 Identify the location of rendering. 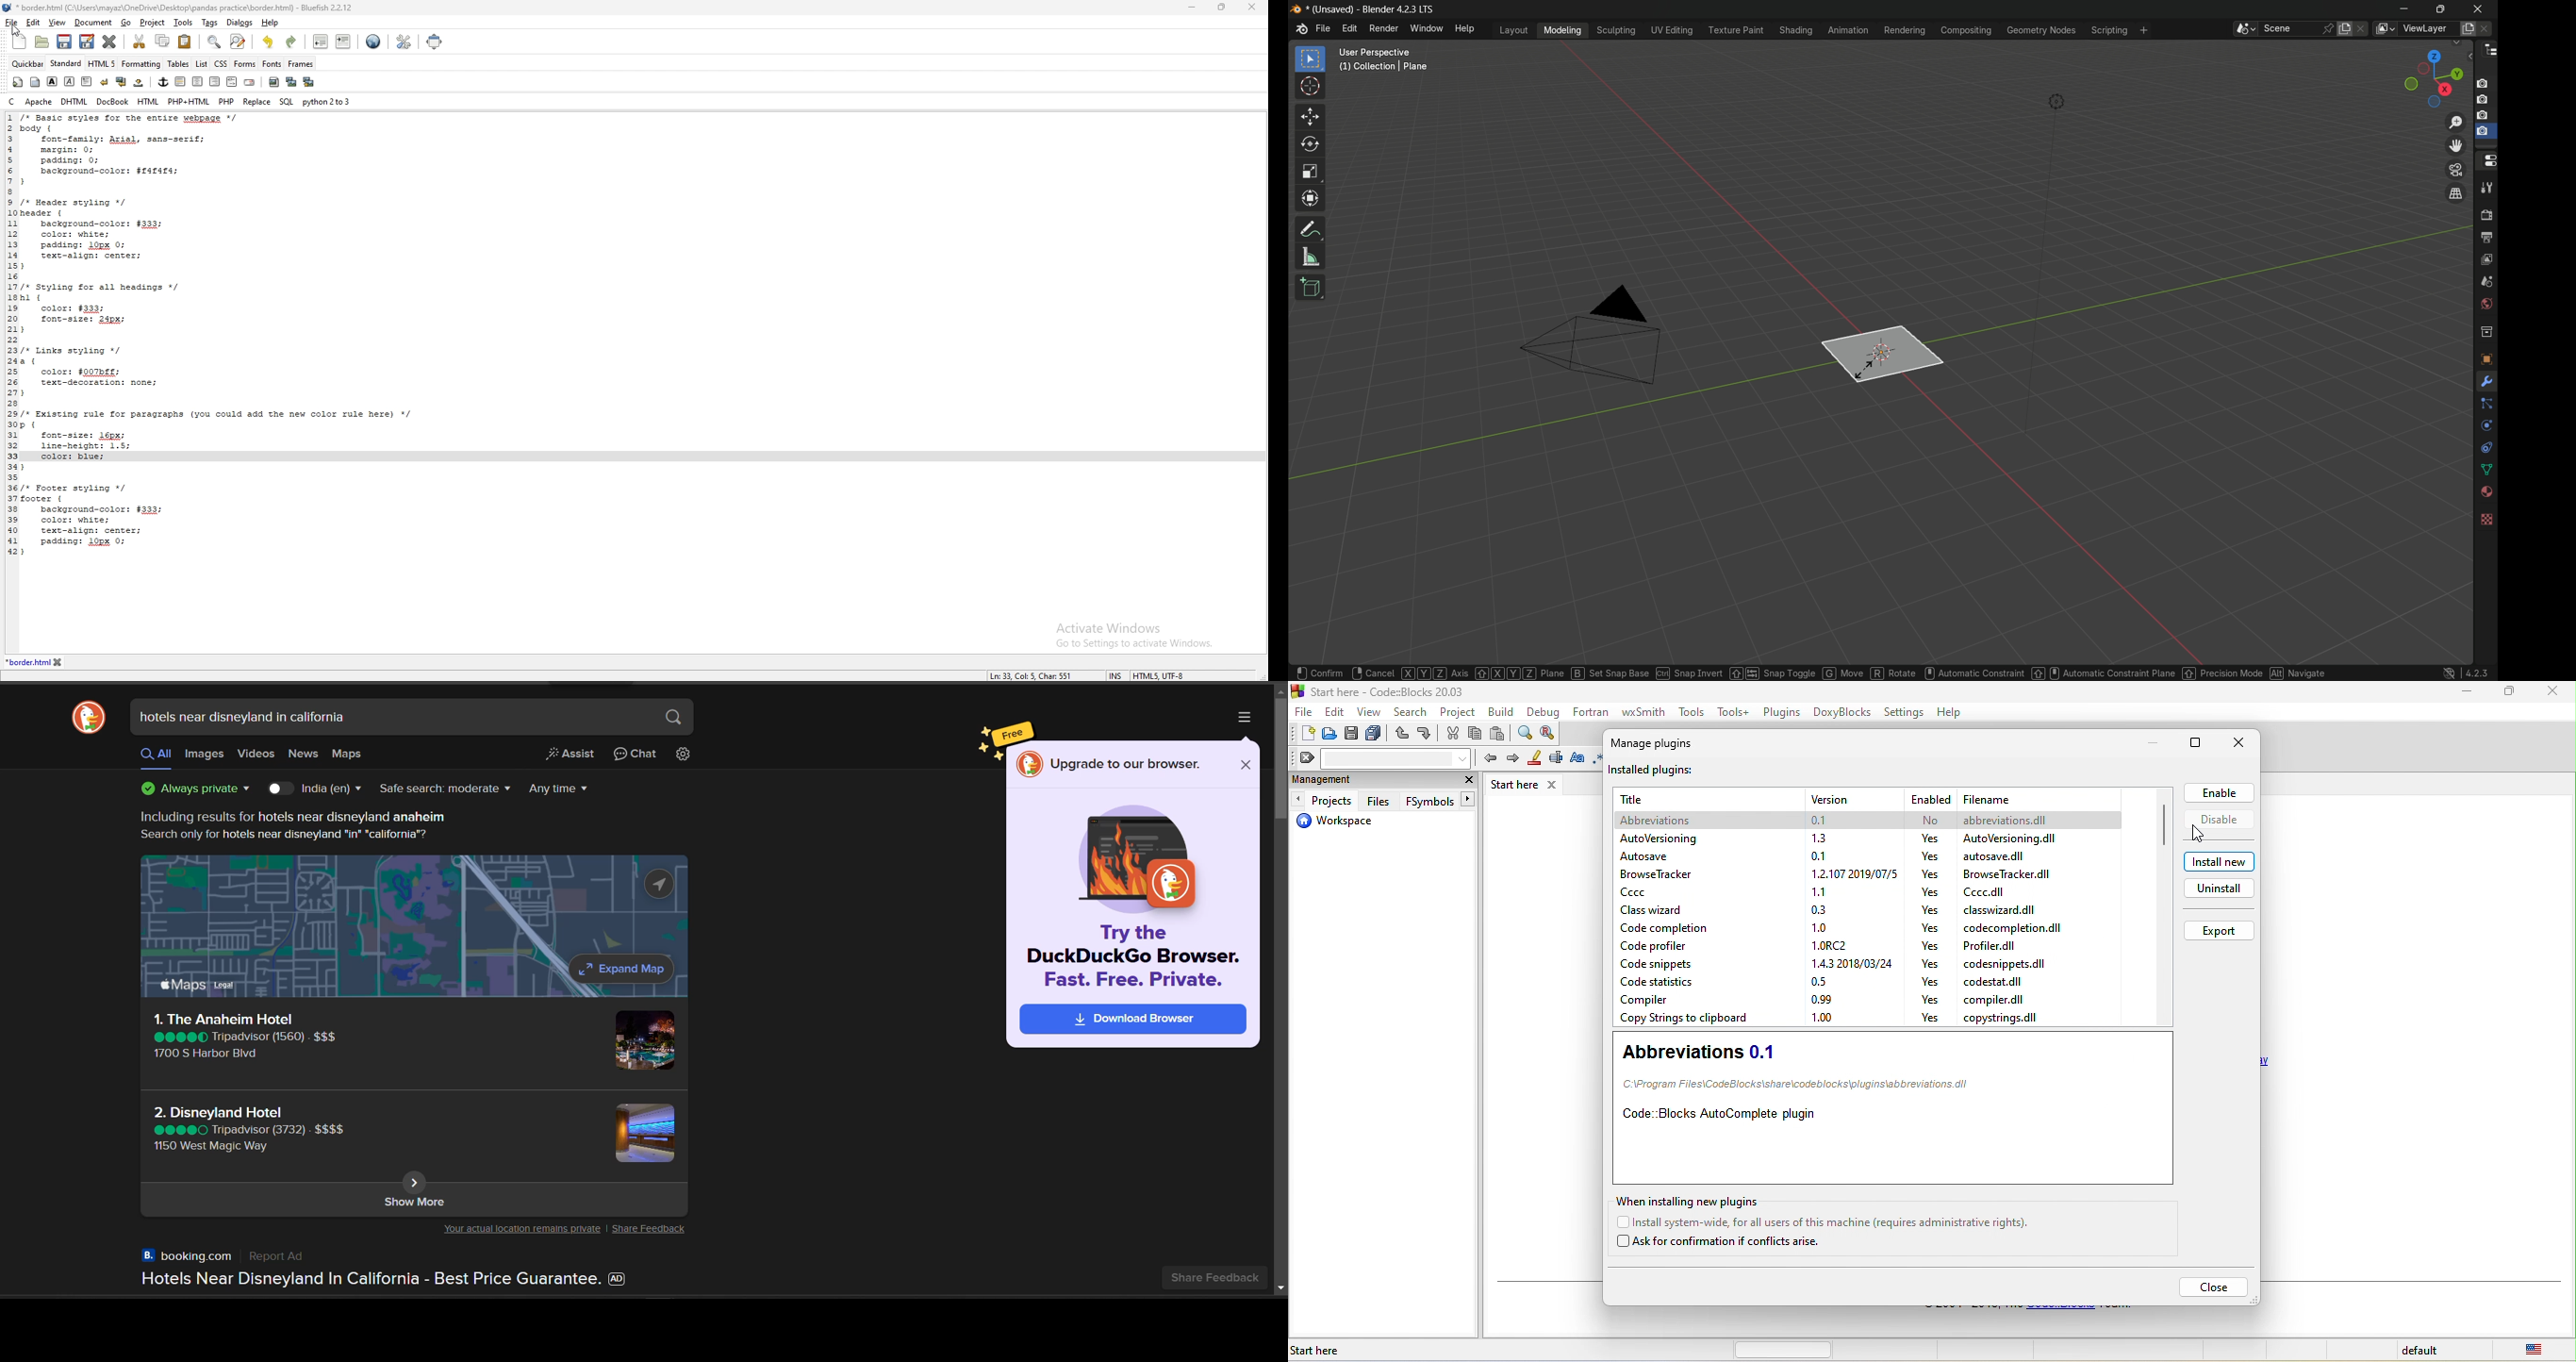
(1904, 30).